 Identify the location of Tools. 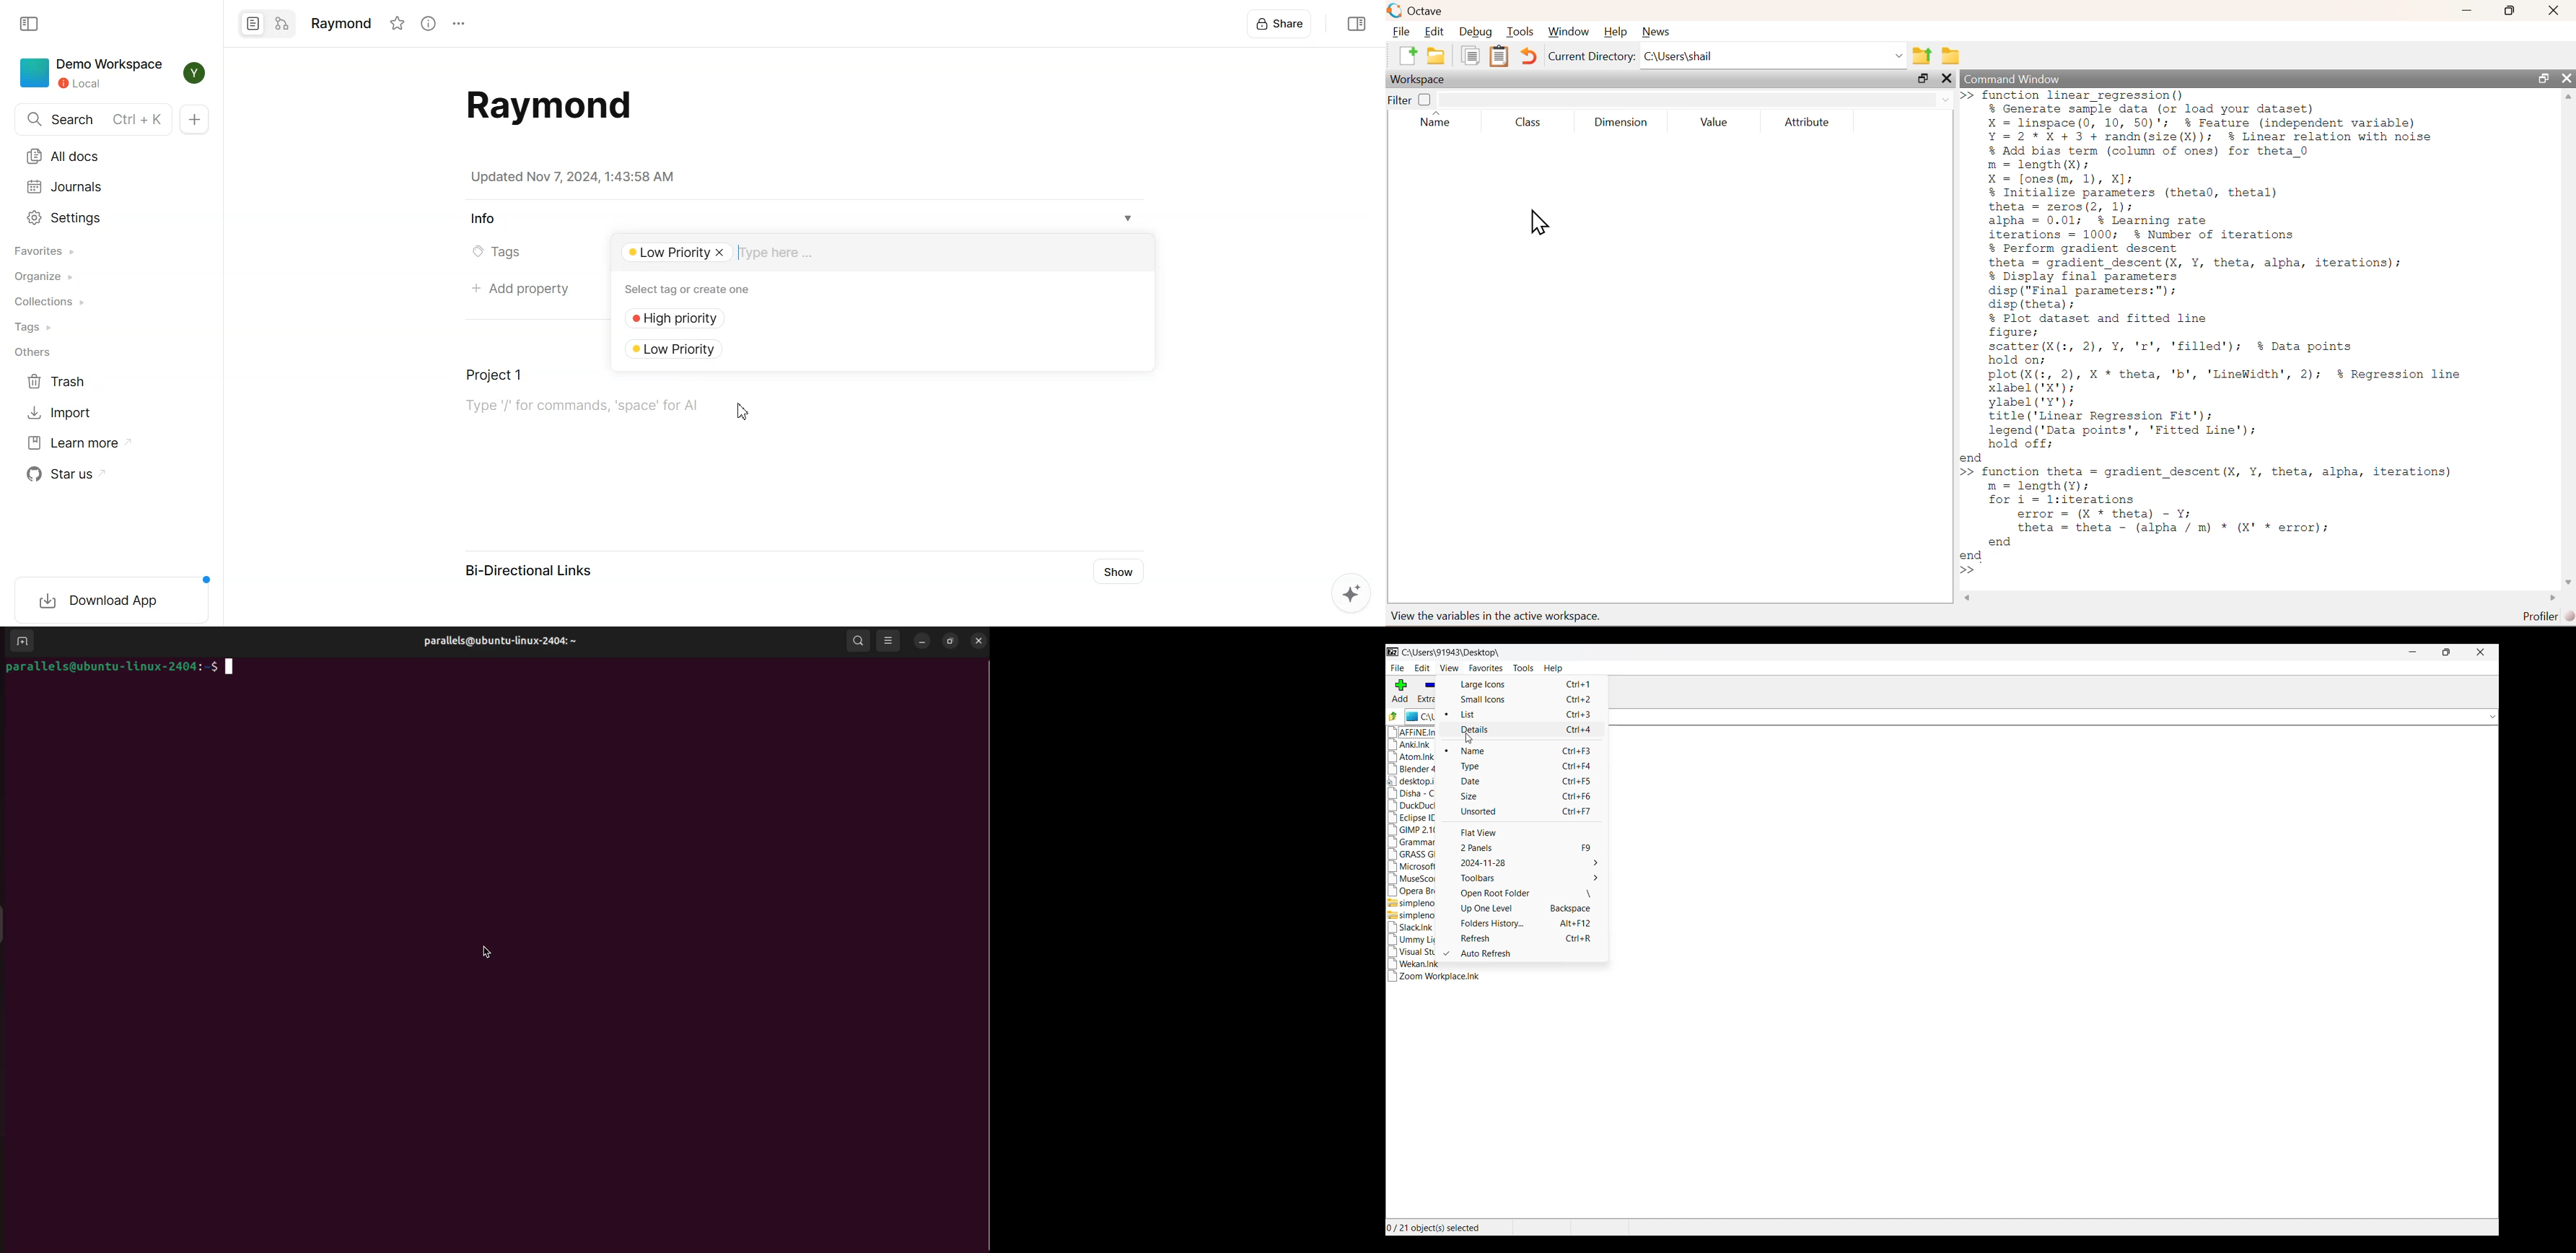
(1523, 668).